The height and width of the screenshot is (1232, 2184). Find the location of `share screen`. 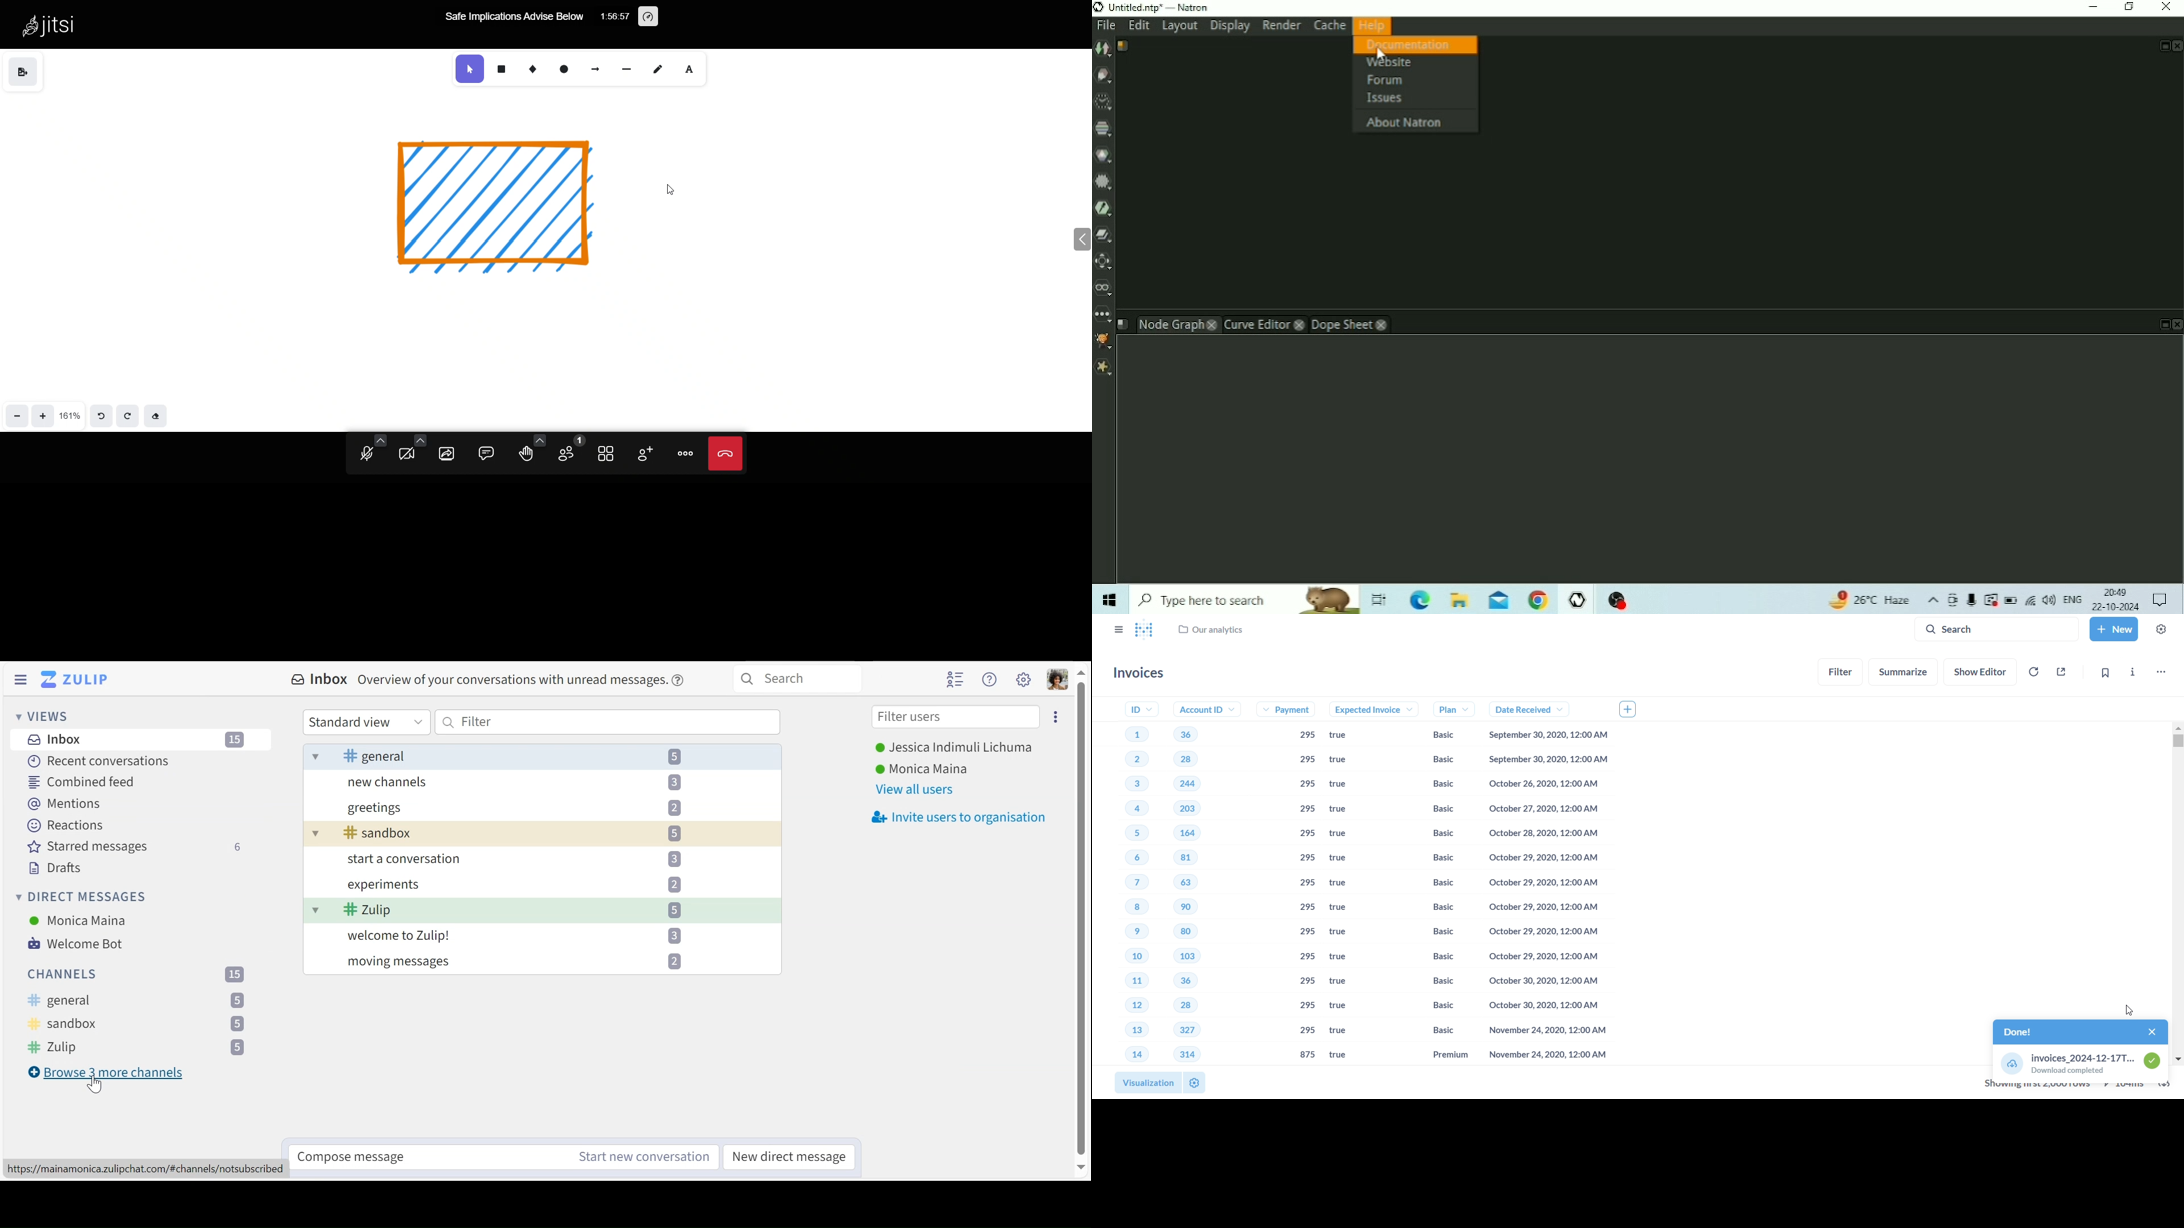

share screen is located at coordinates (444, 455).